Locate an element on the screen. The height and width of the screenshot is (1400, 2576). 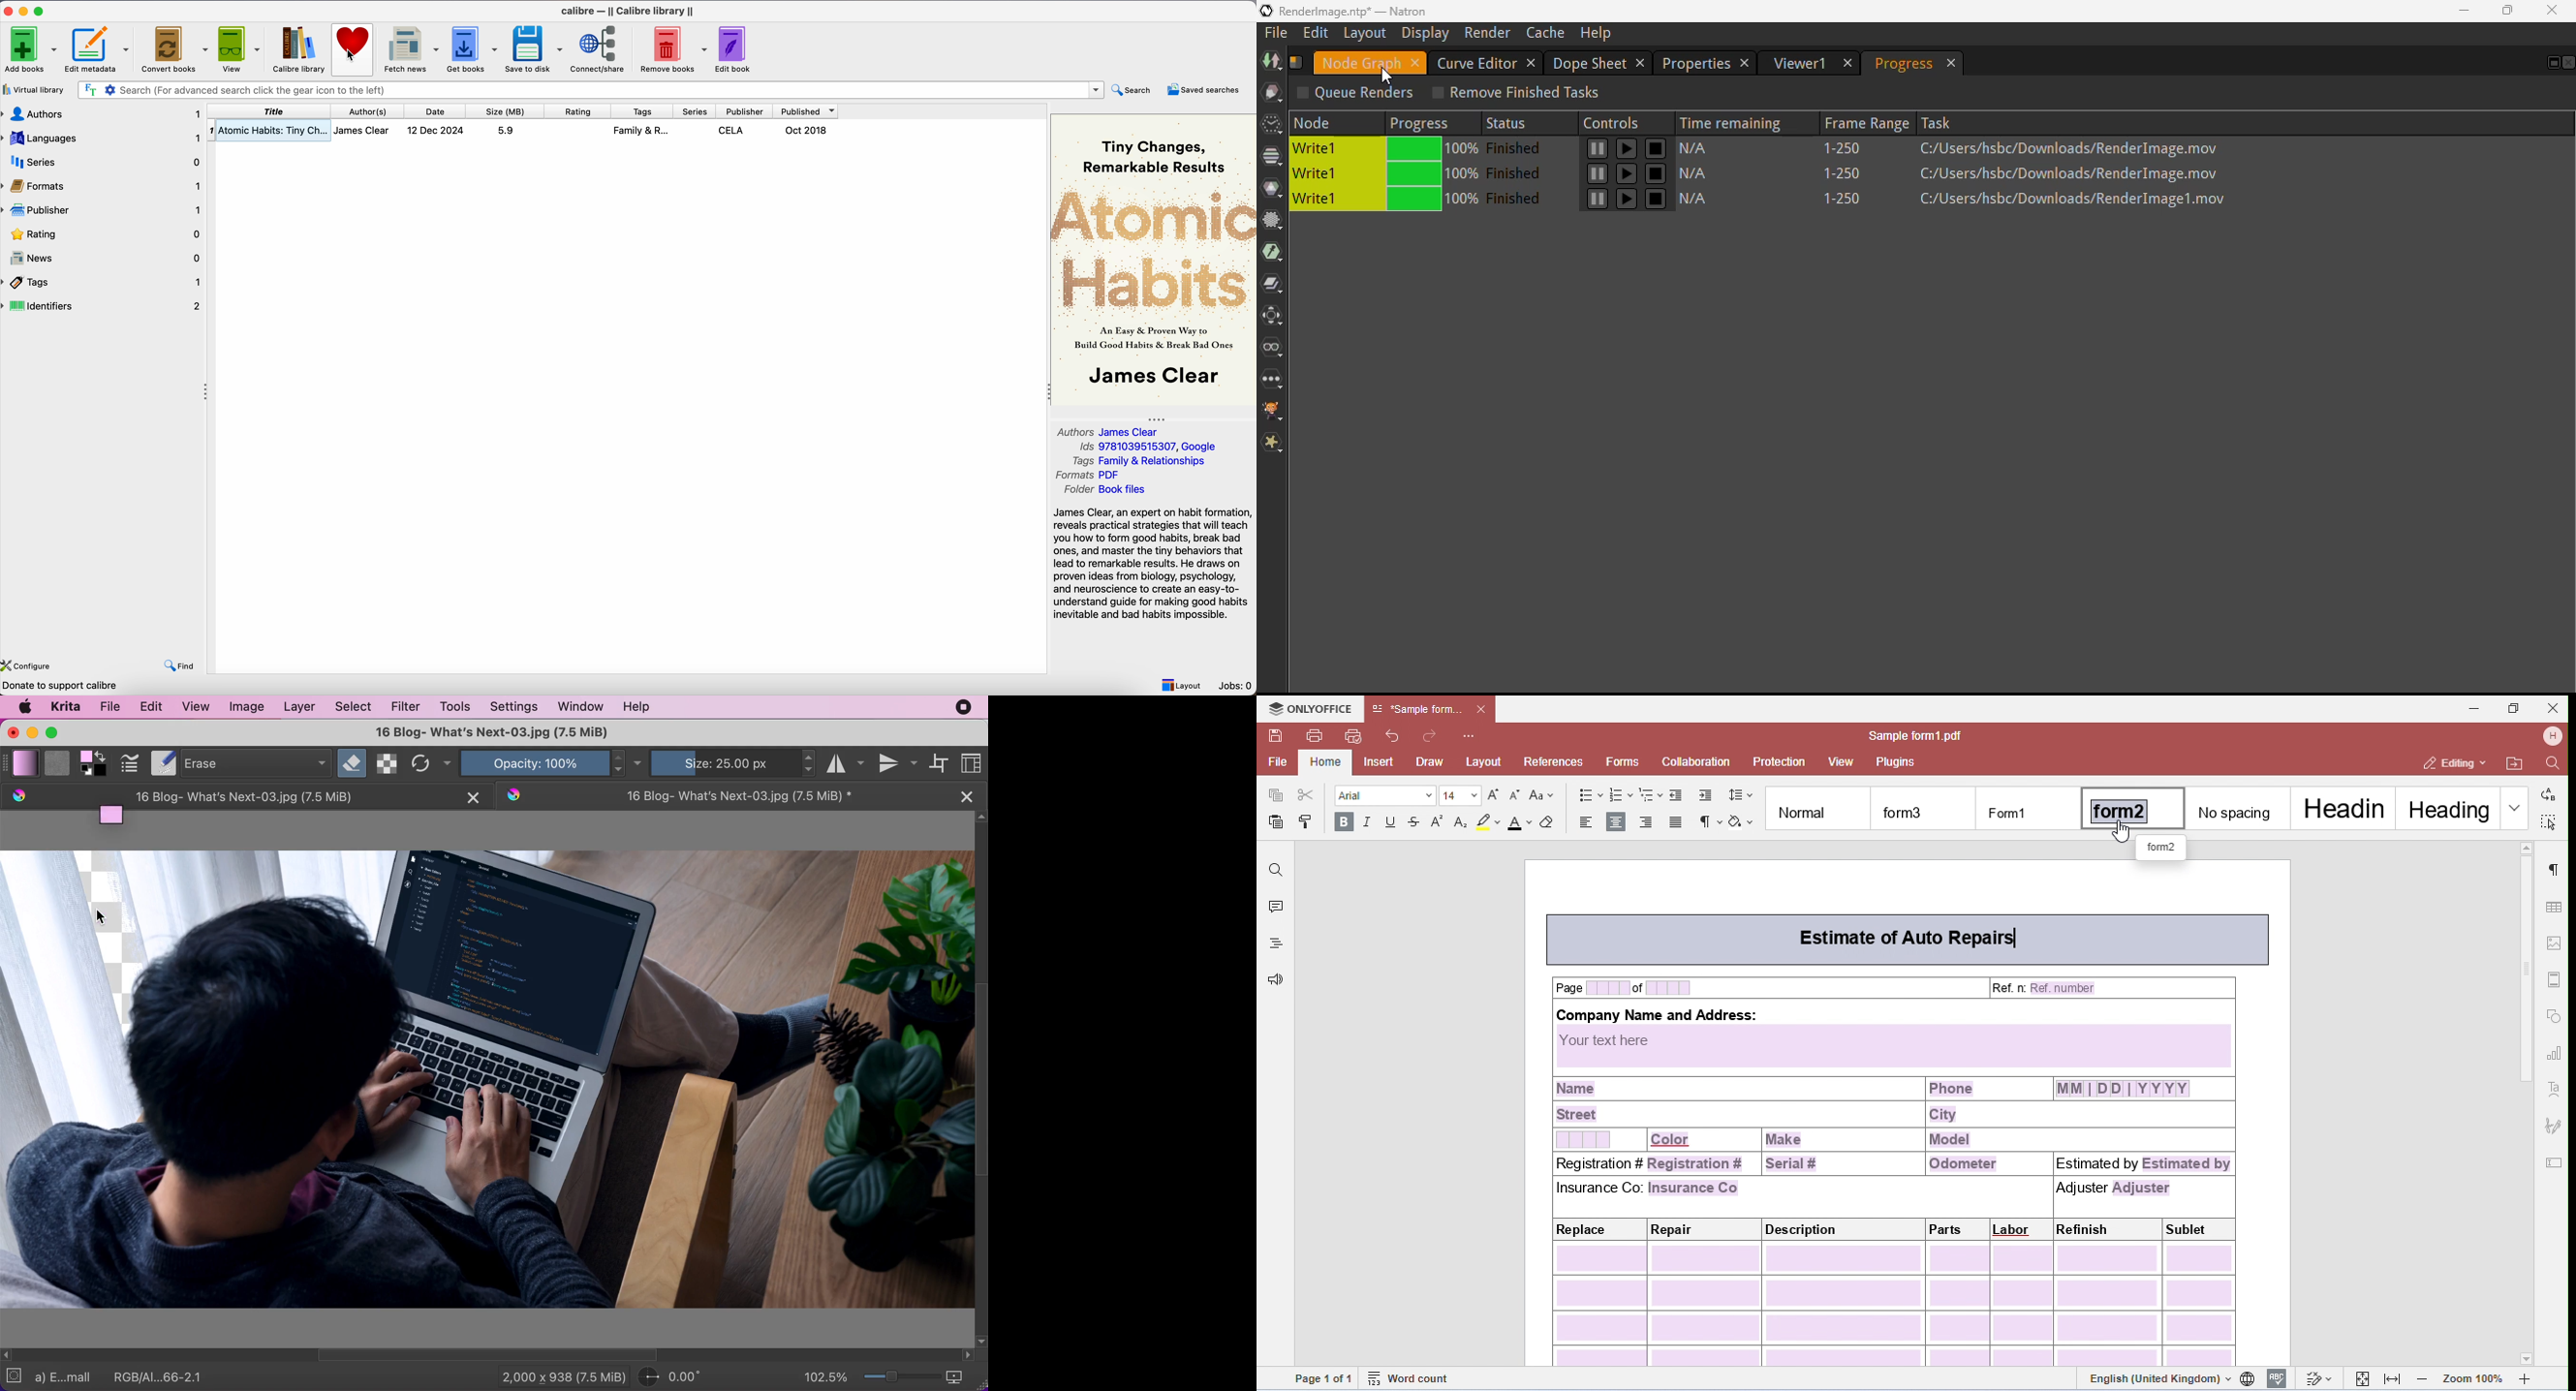
image is located at coordinates (250, 708).